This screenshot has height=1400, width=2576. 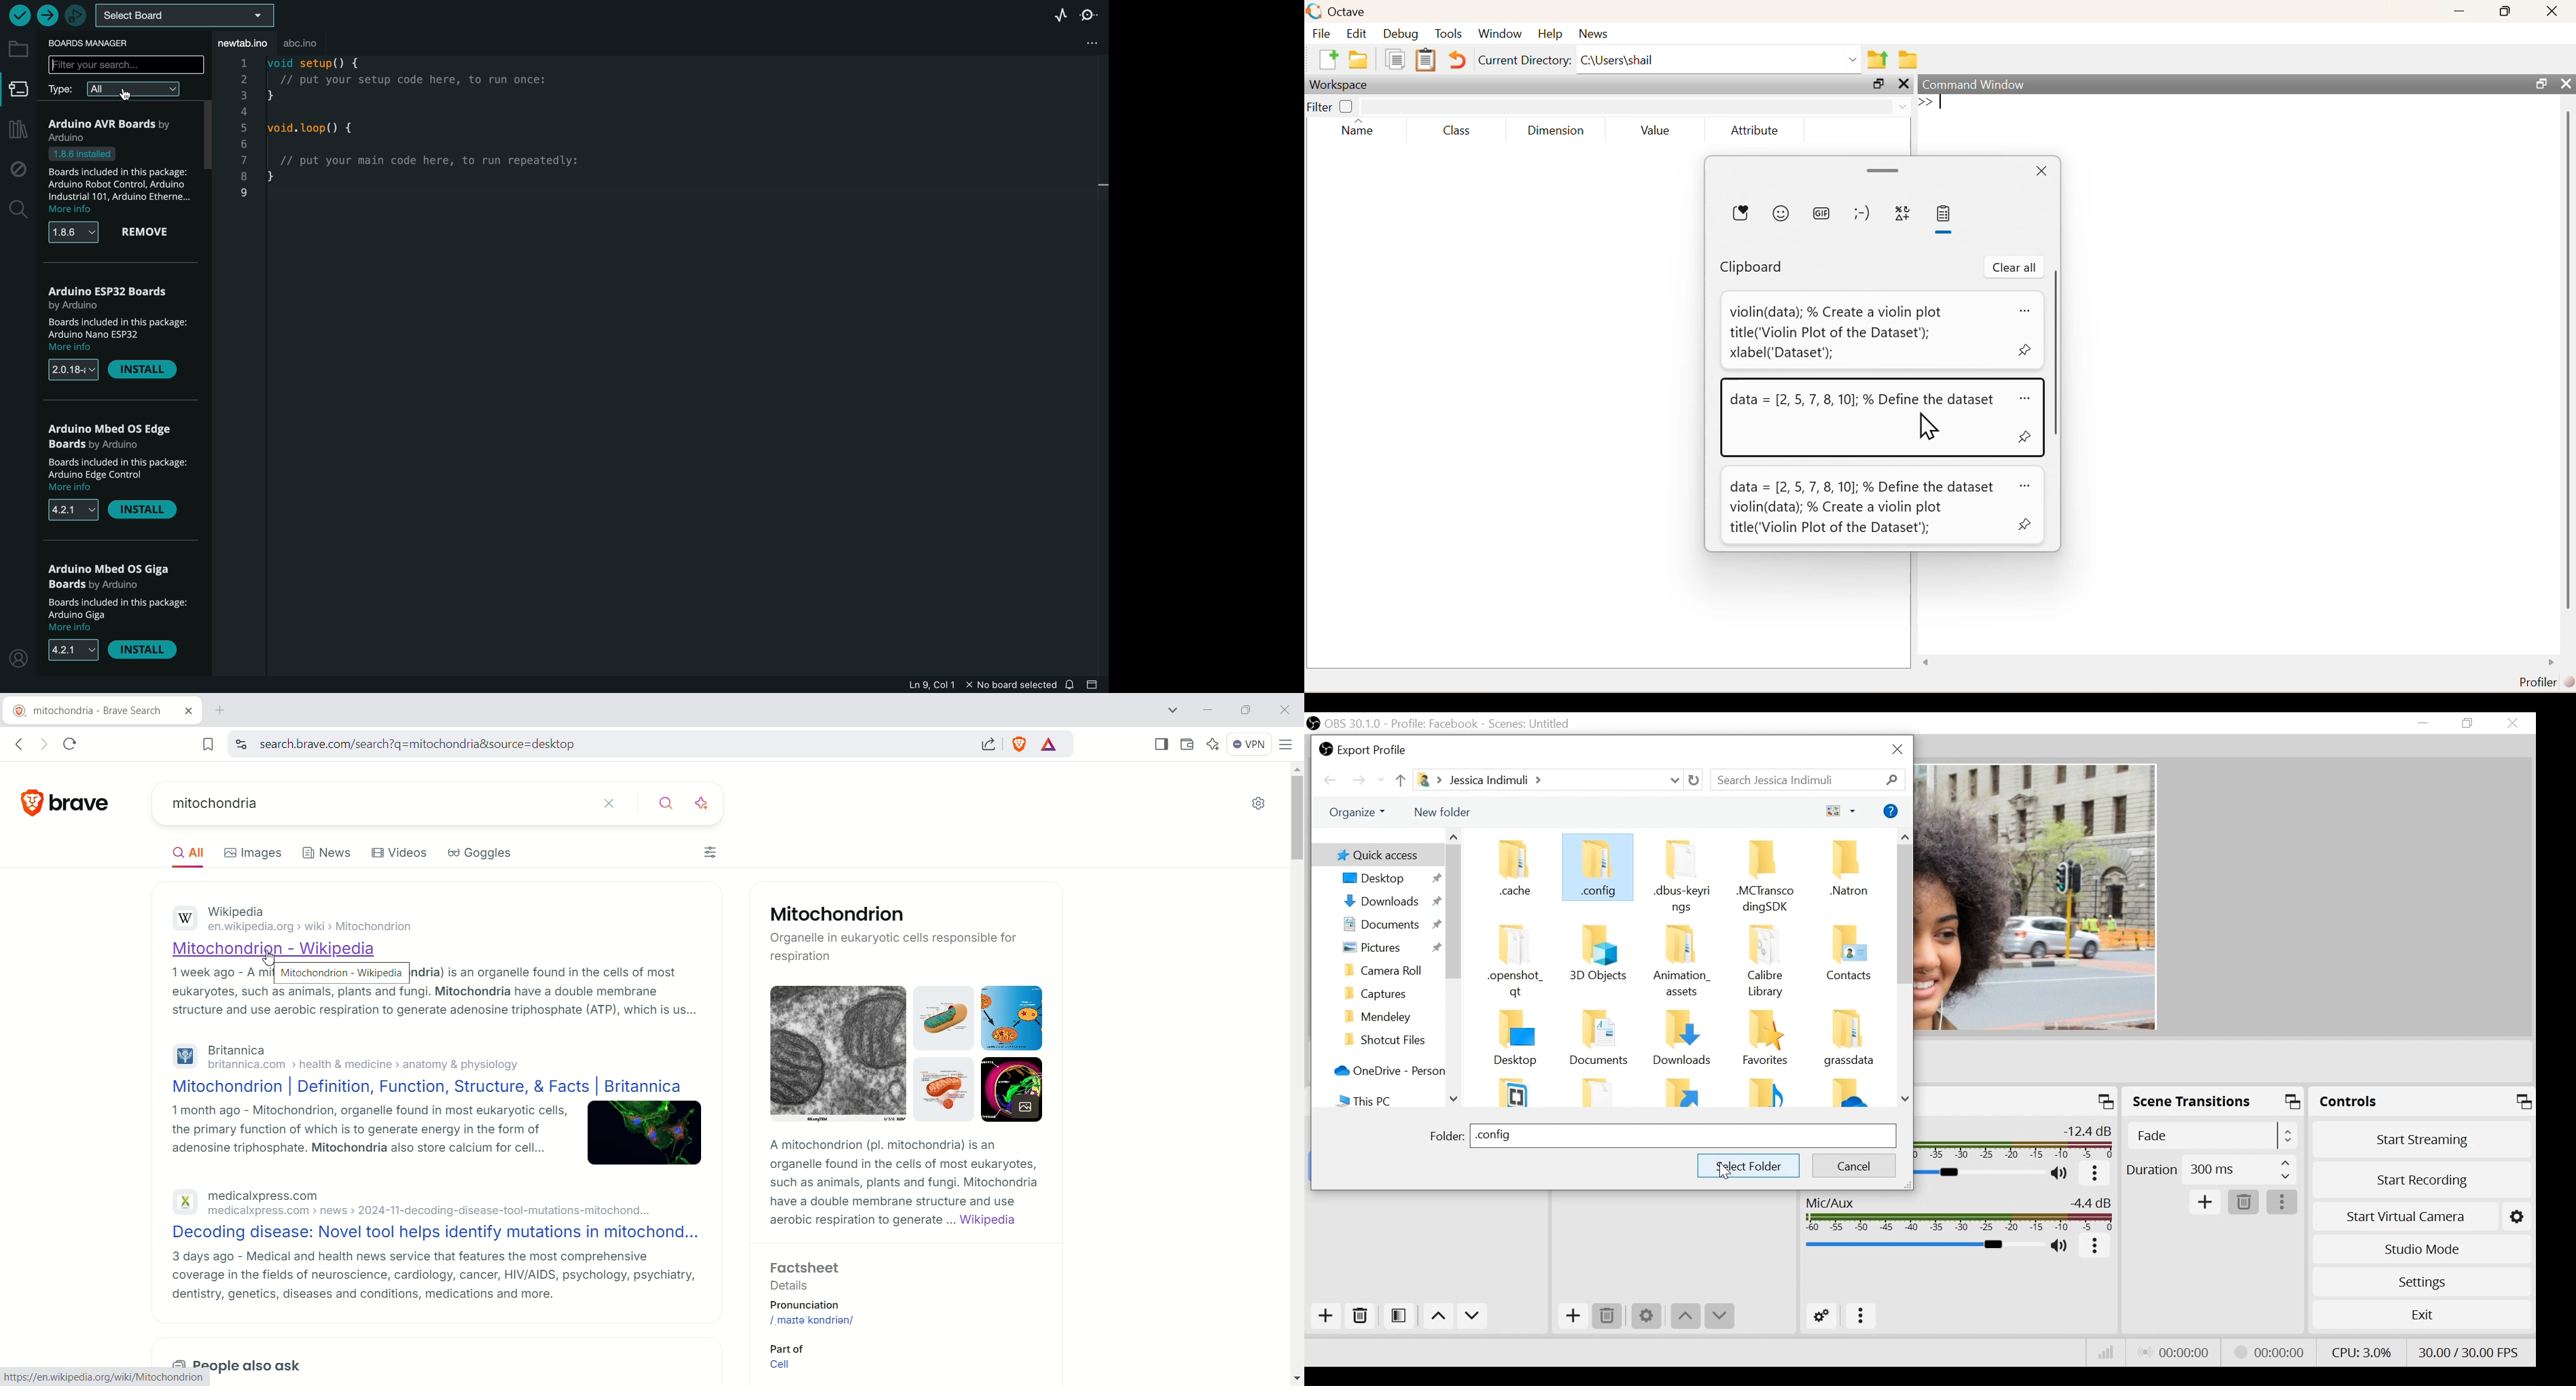 I want to click on class, so click(x=1458, y=131).